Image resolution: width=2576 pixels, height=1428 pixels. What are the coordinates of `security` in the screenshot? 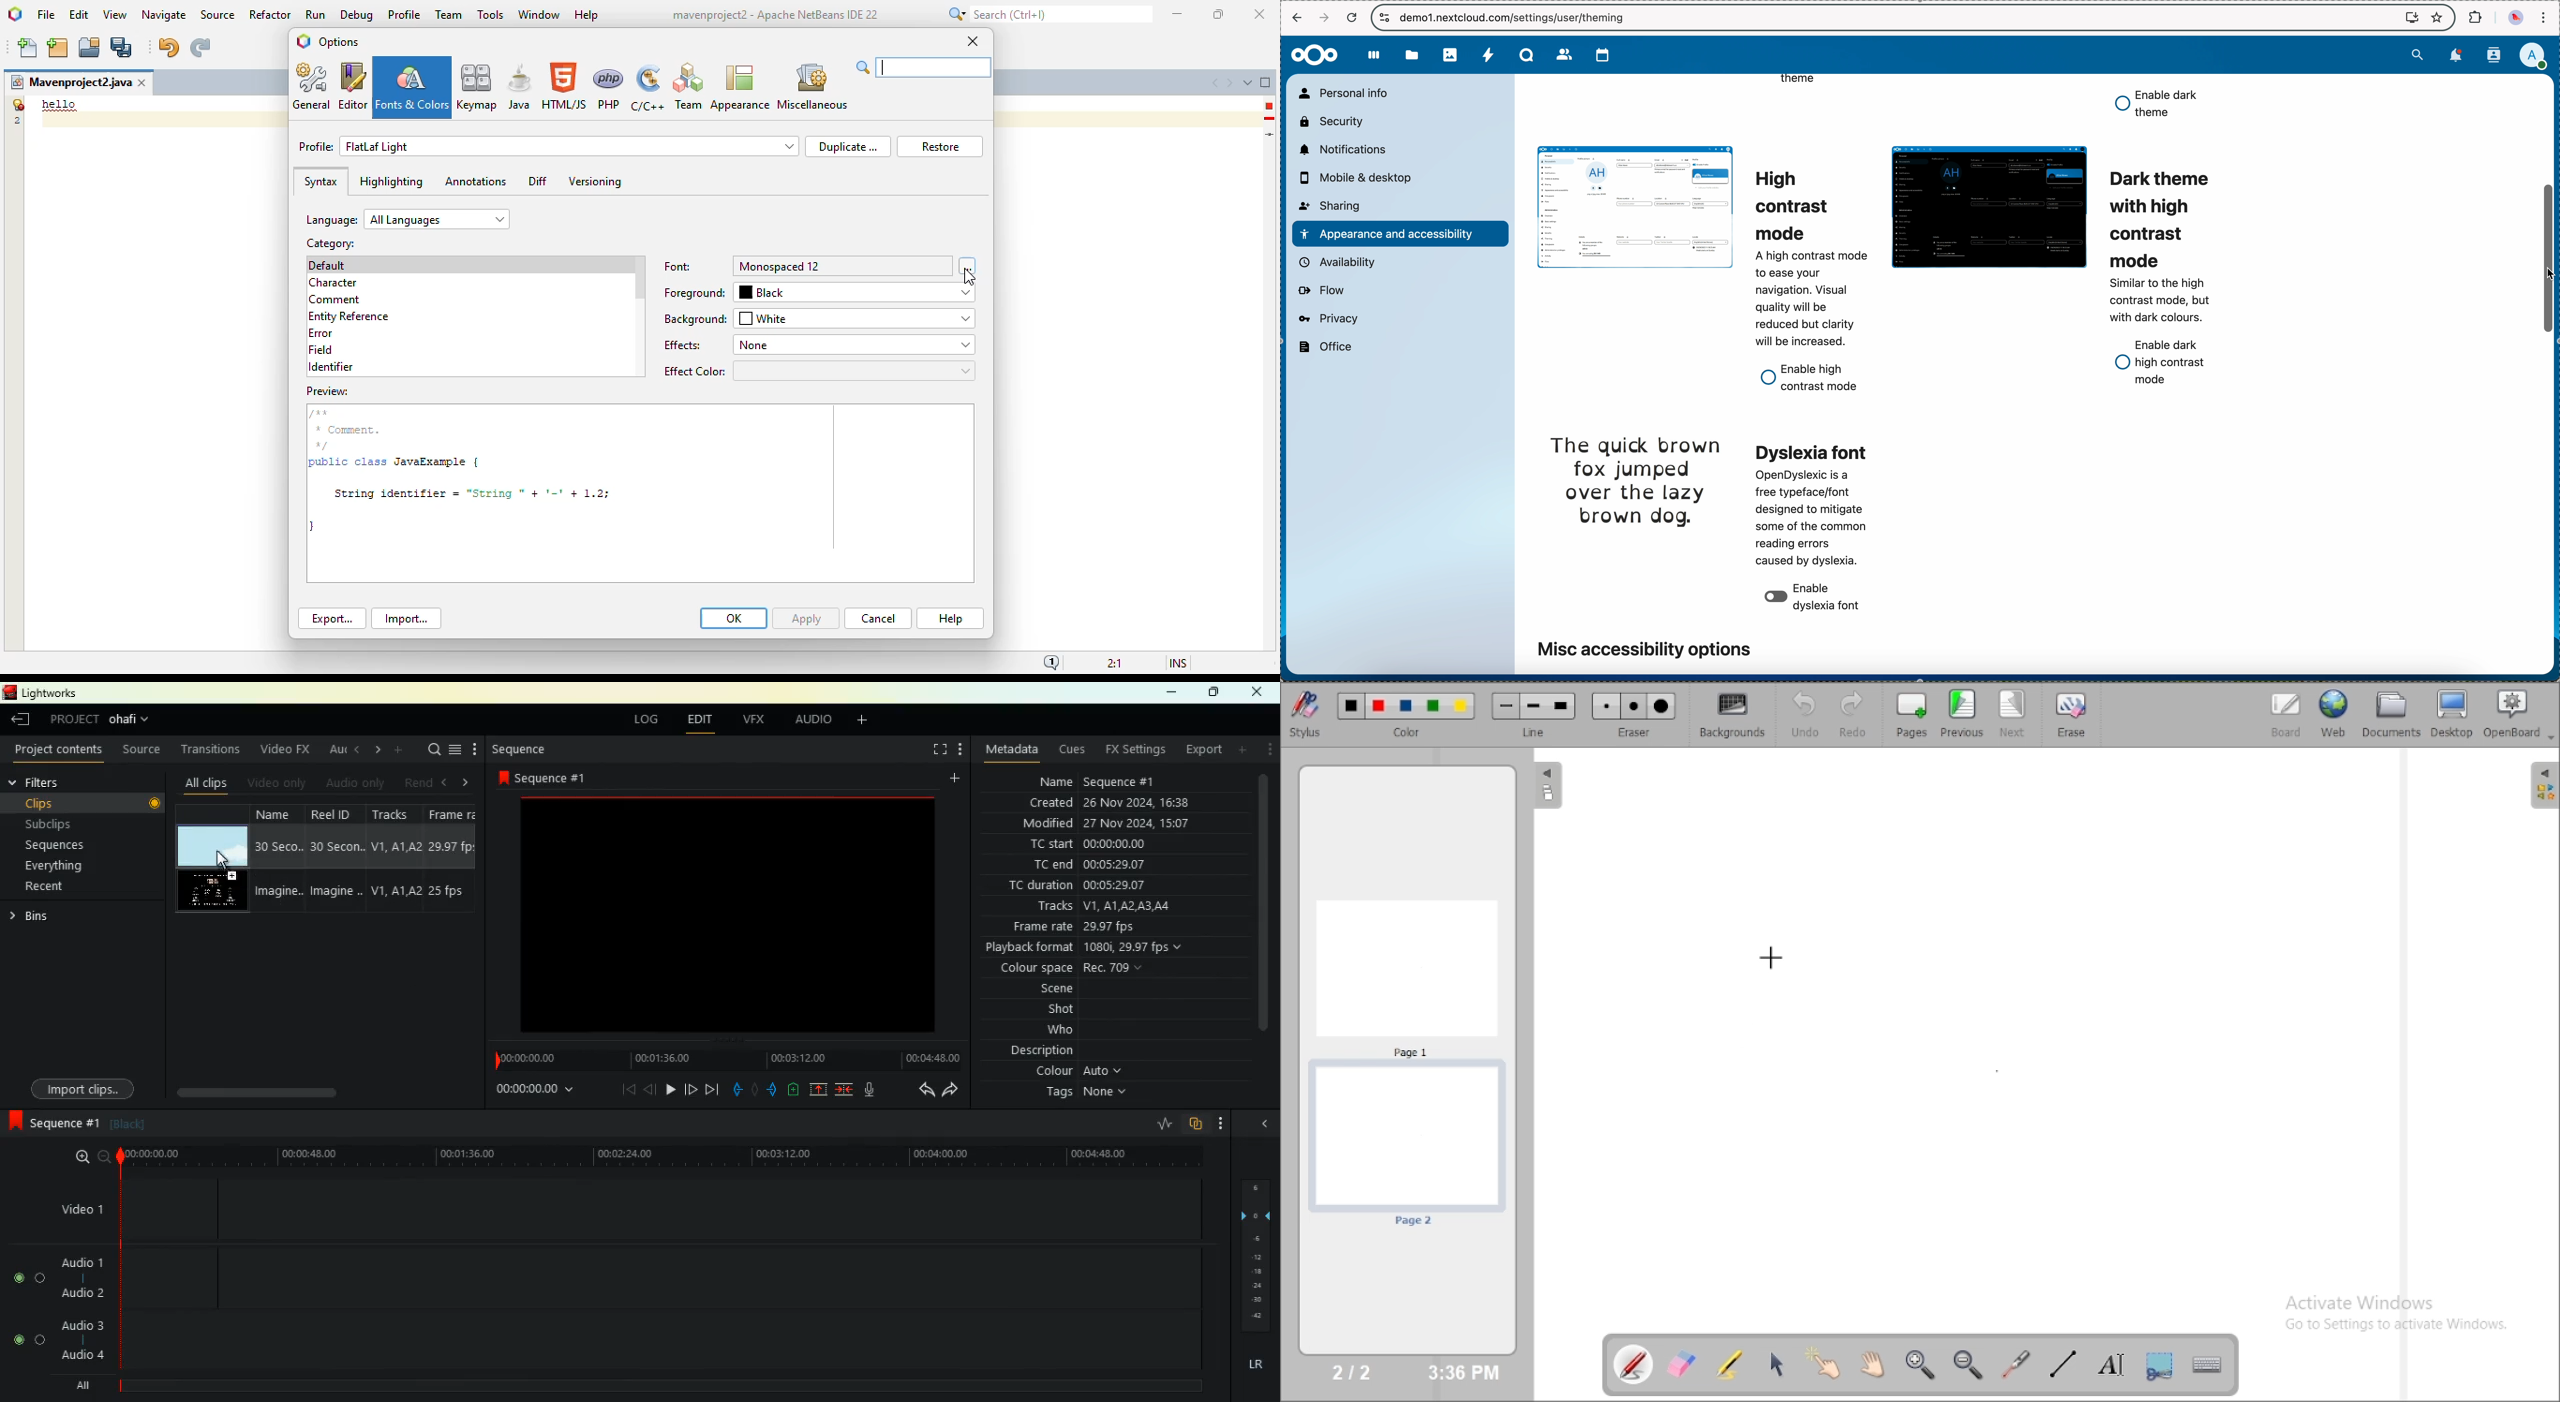 It's located at (1333, 122).